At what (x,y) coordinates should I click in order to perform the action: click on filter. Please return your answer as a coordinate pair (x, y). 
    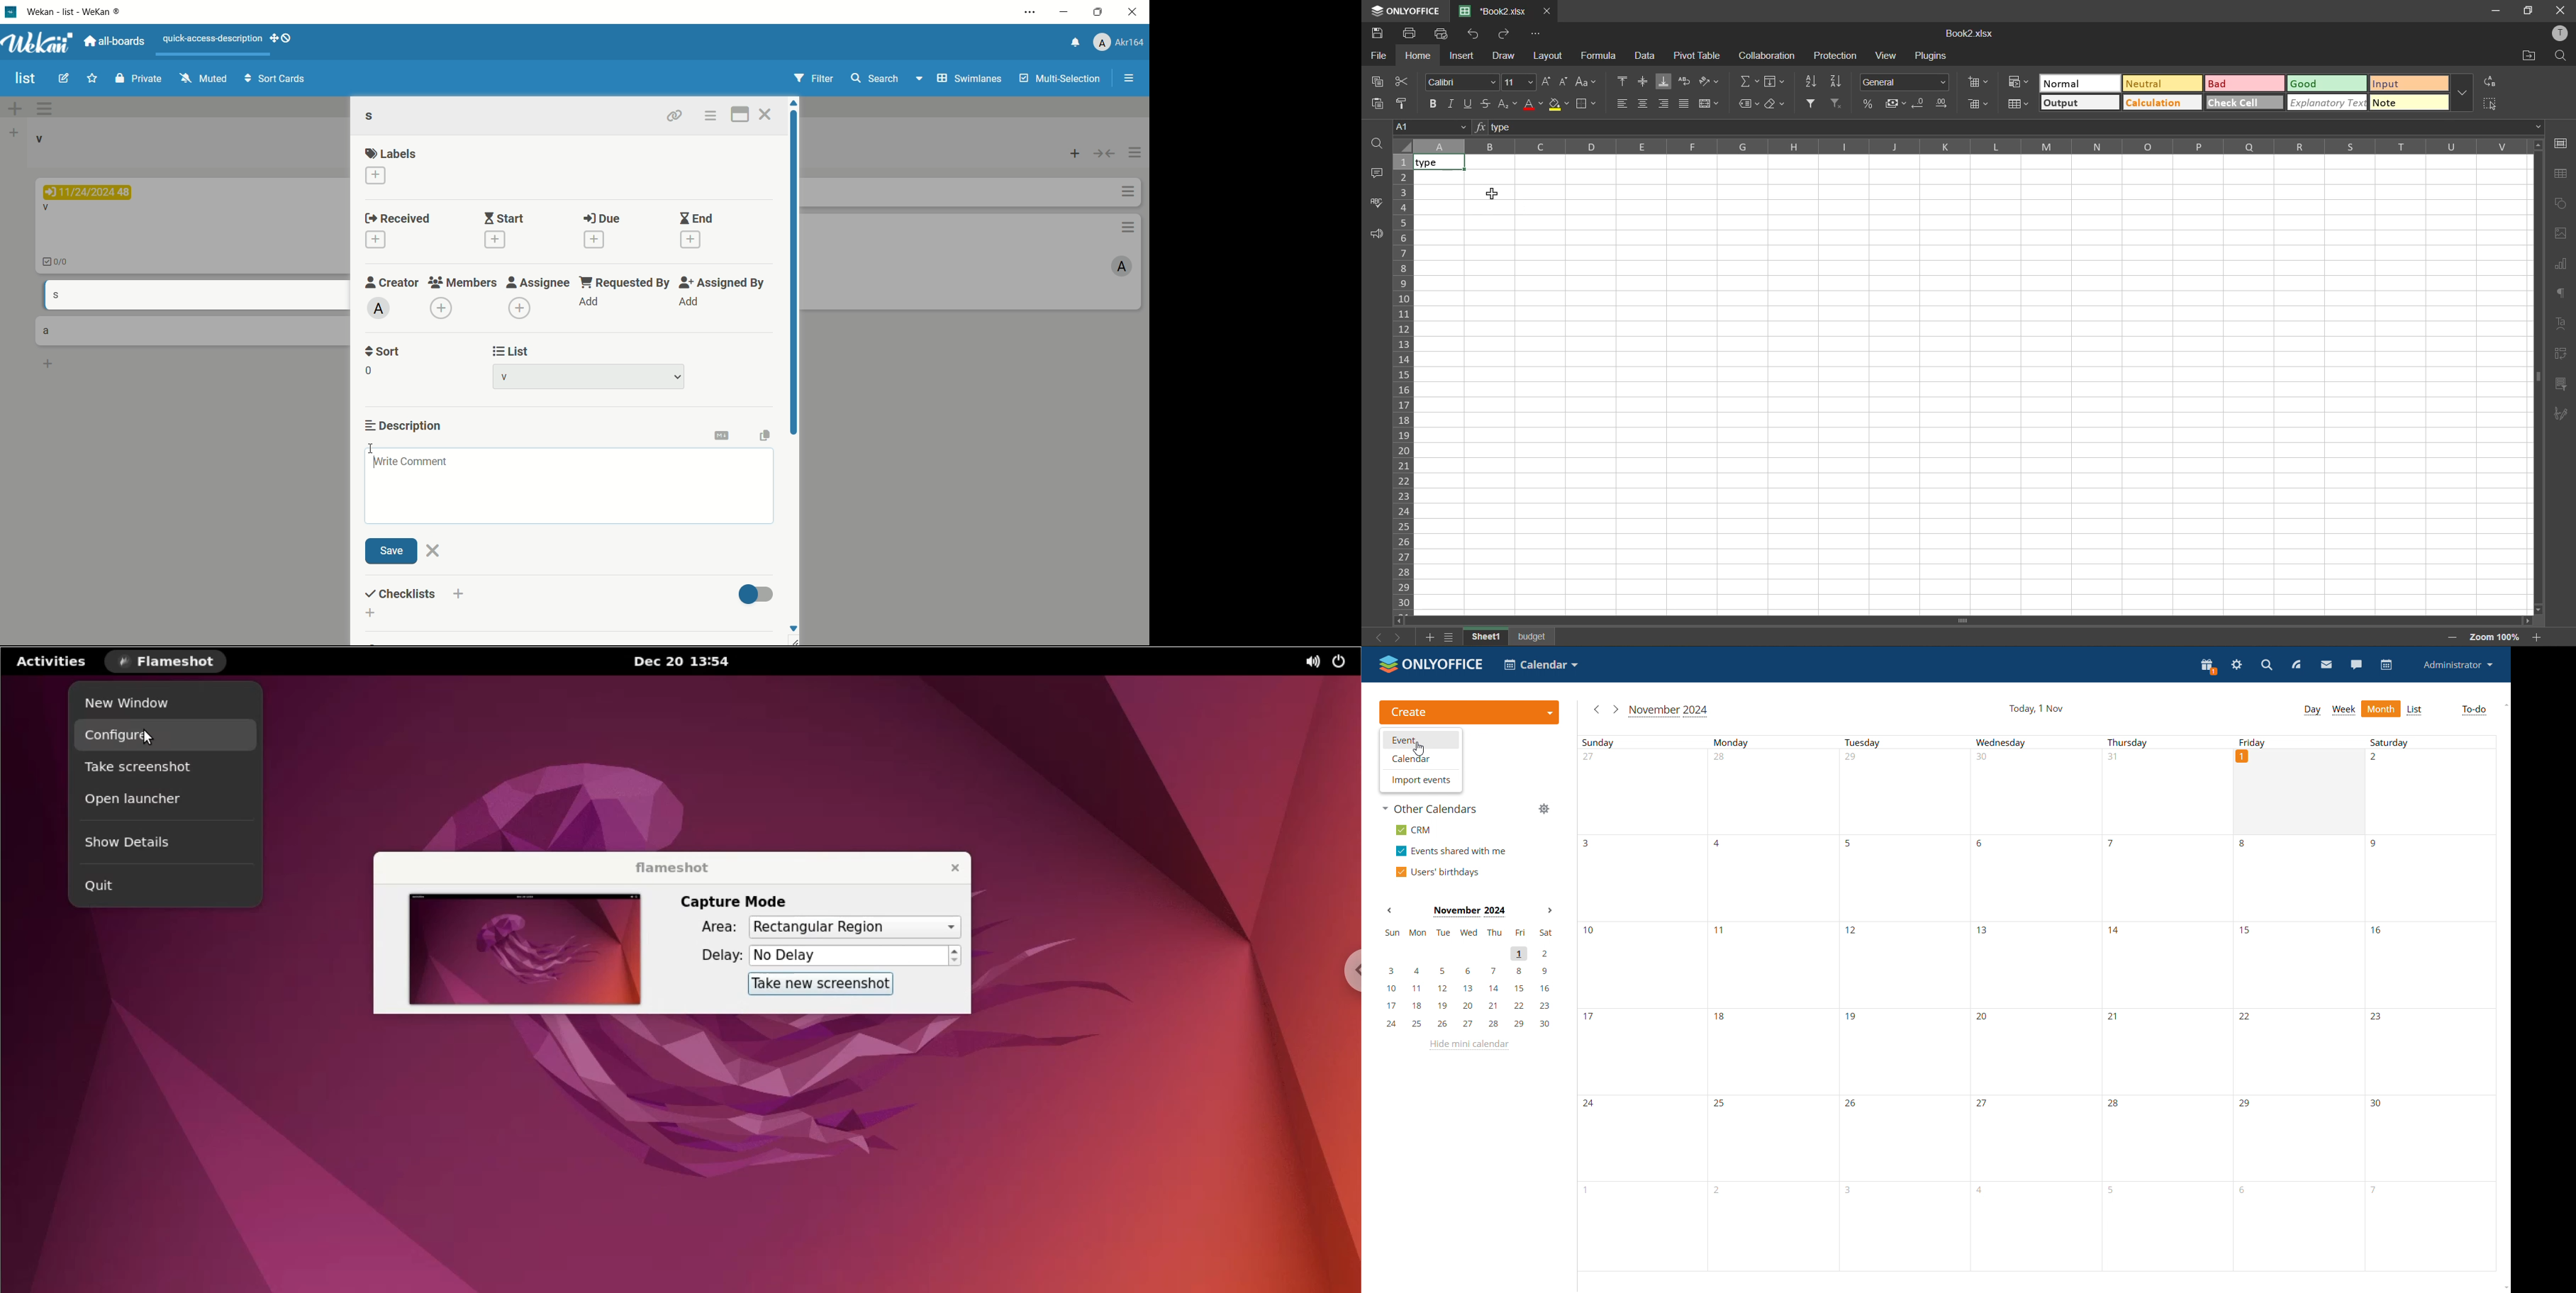
    Looking at the image, I should click on (813, 78).